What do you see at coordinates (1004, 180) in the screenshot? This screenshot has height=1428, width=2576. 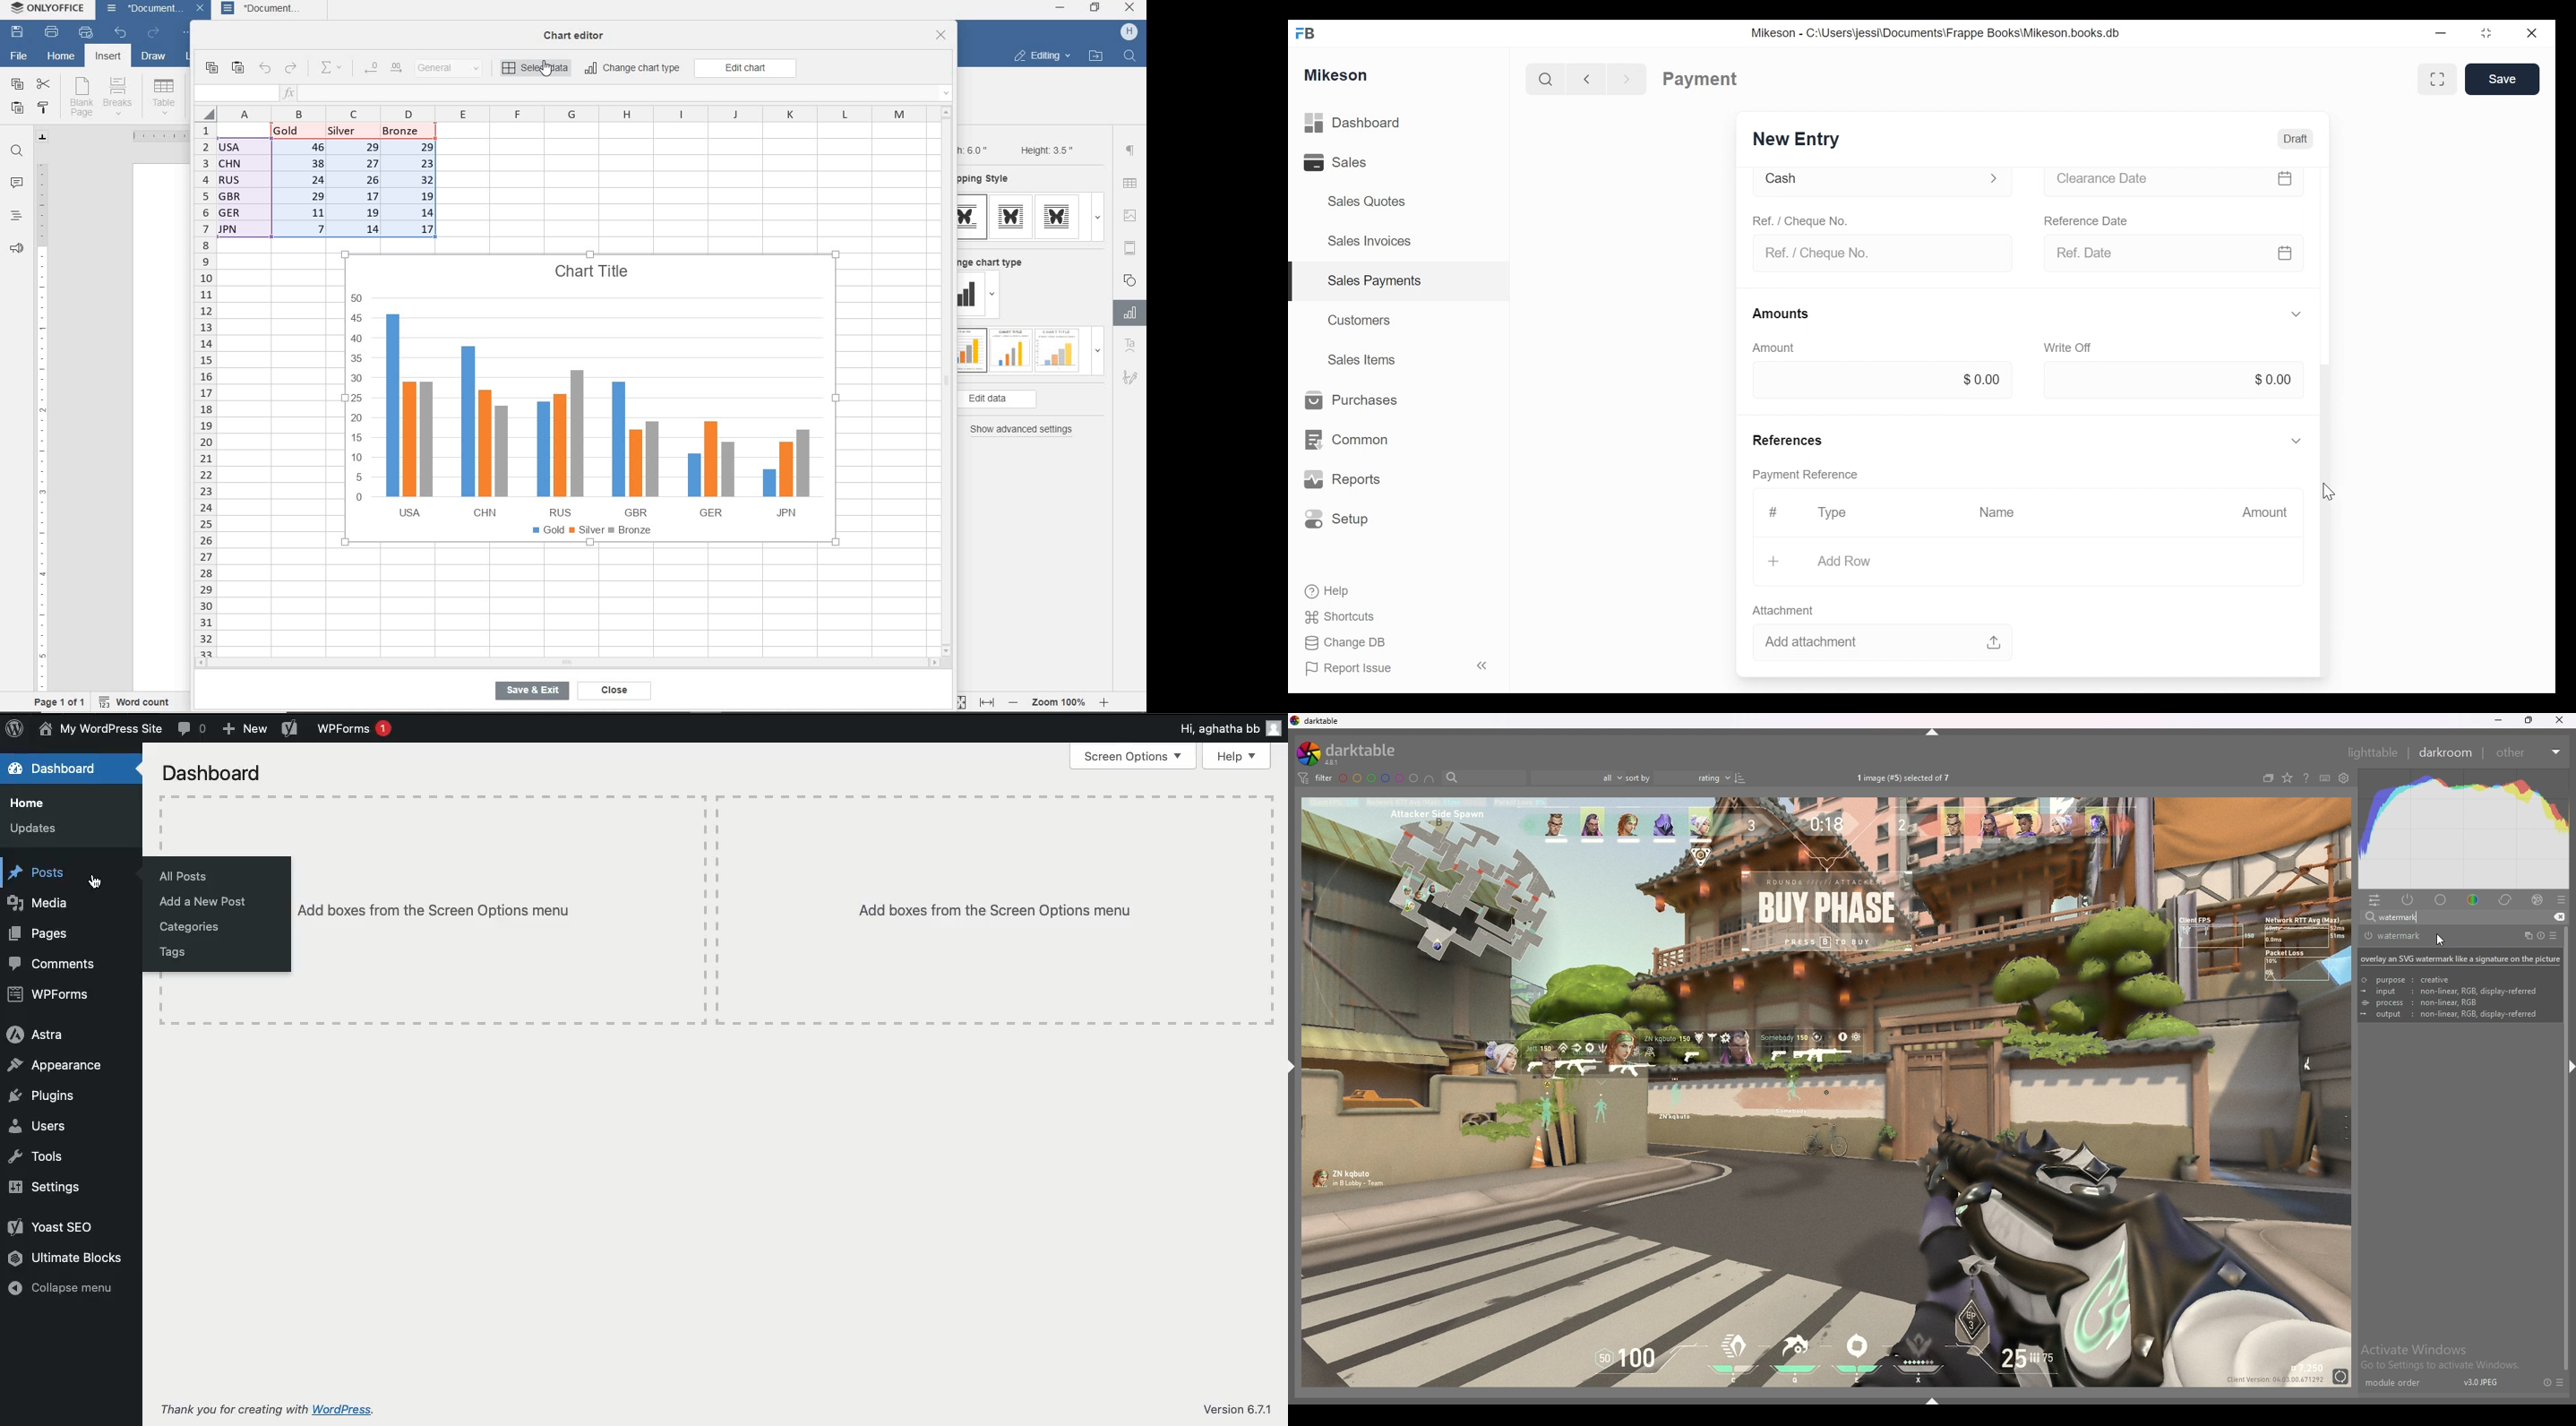 I see `wrapping style` at bounding box center [1004, 180].